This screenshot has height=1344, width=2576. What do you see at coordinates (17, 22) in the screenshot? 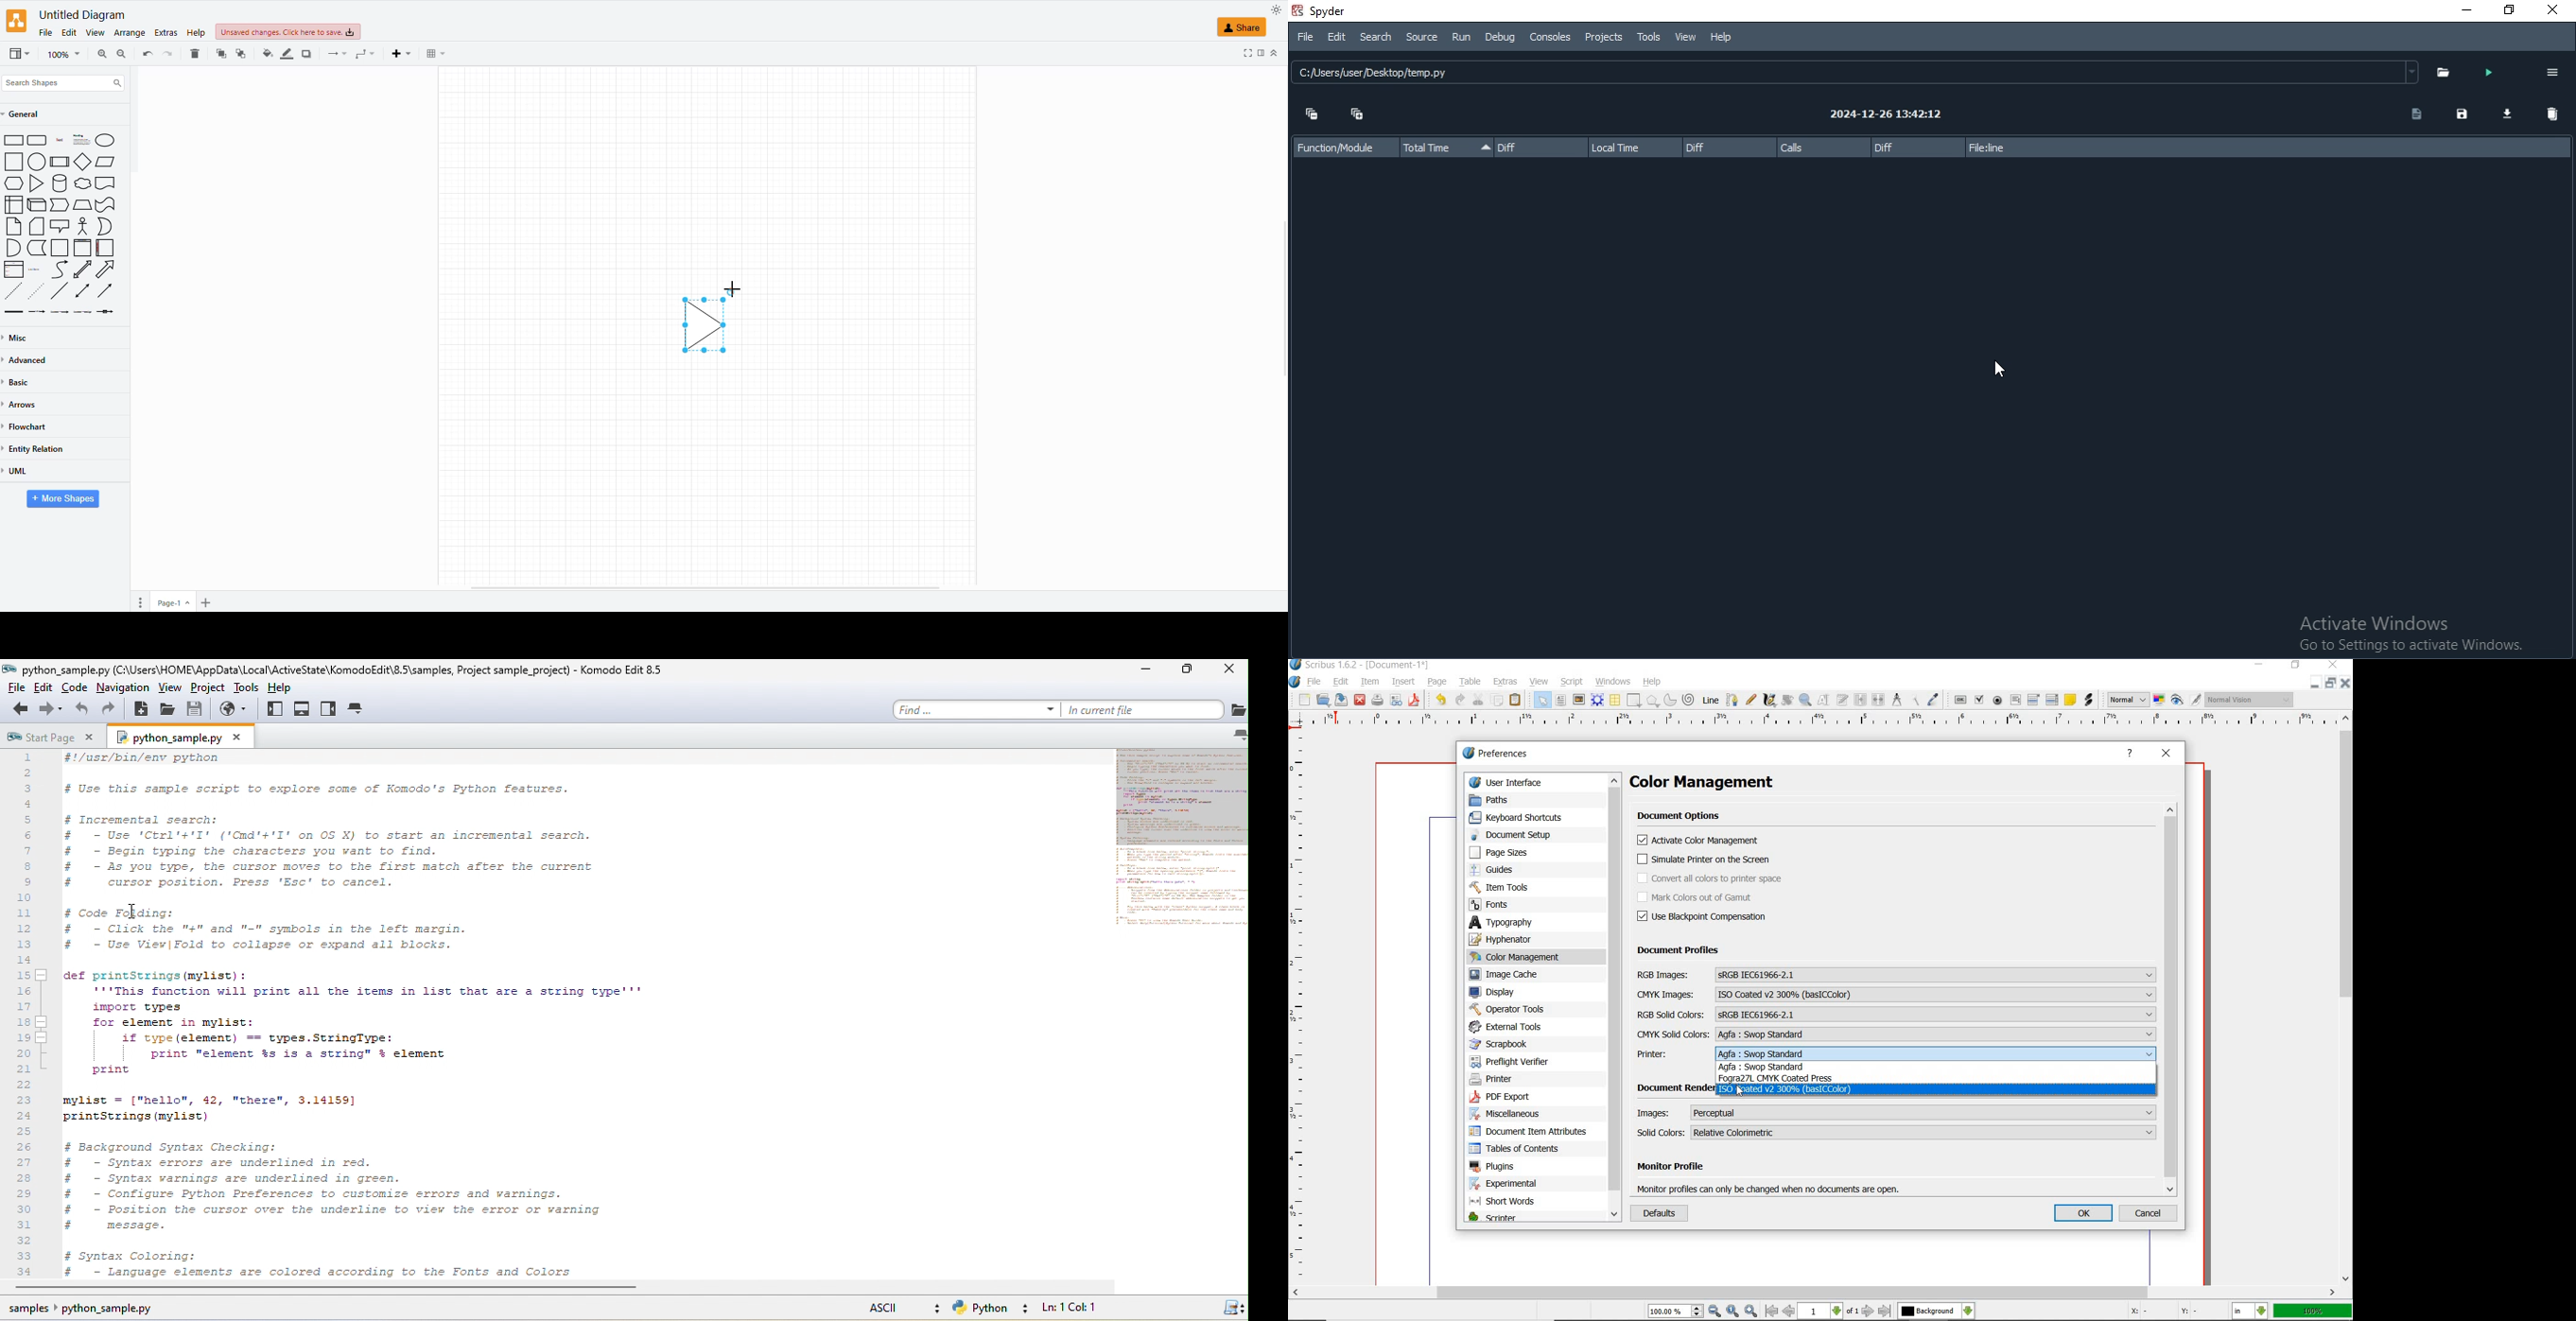
I see `logo` at bounding box center [17, 22].